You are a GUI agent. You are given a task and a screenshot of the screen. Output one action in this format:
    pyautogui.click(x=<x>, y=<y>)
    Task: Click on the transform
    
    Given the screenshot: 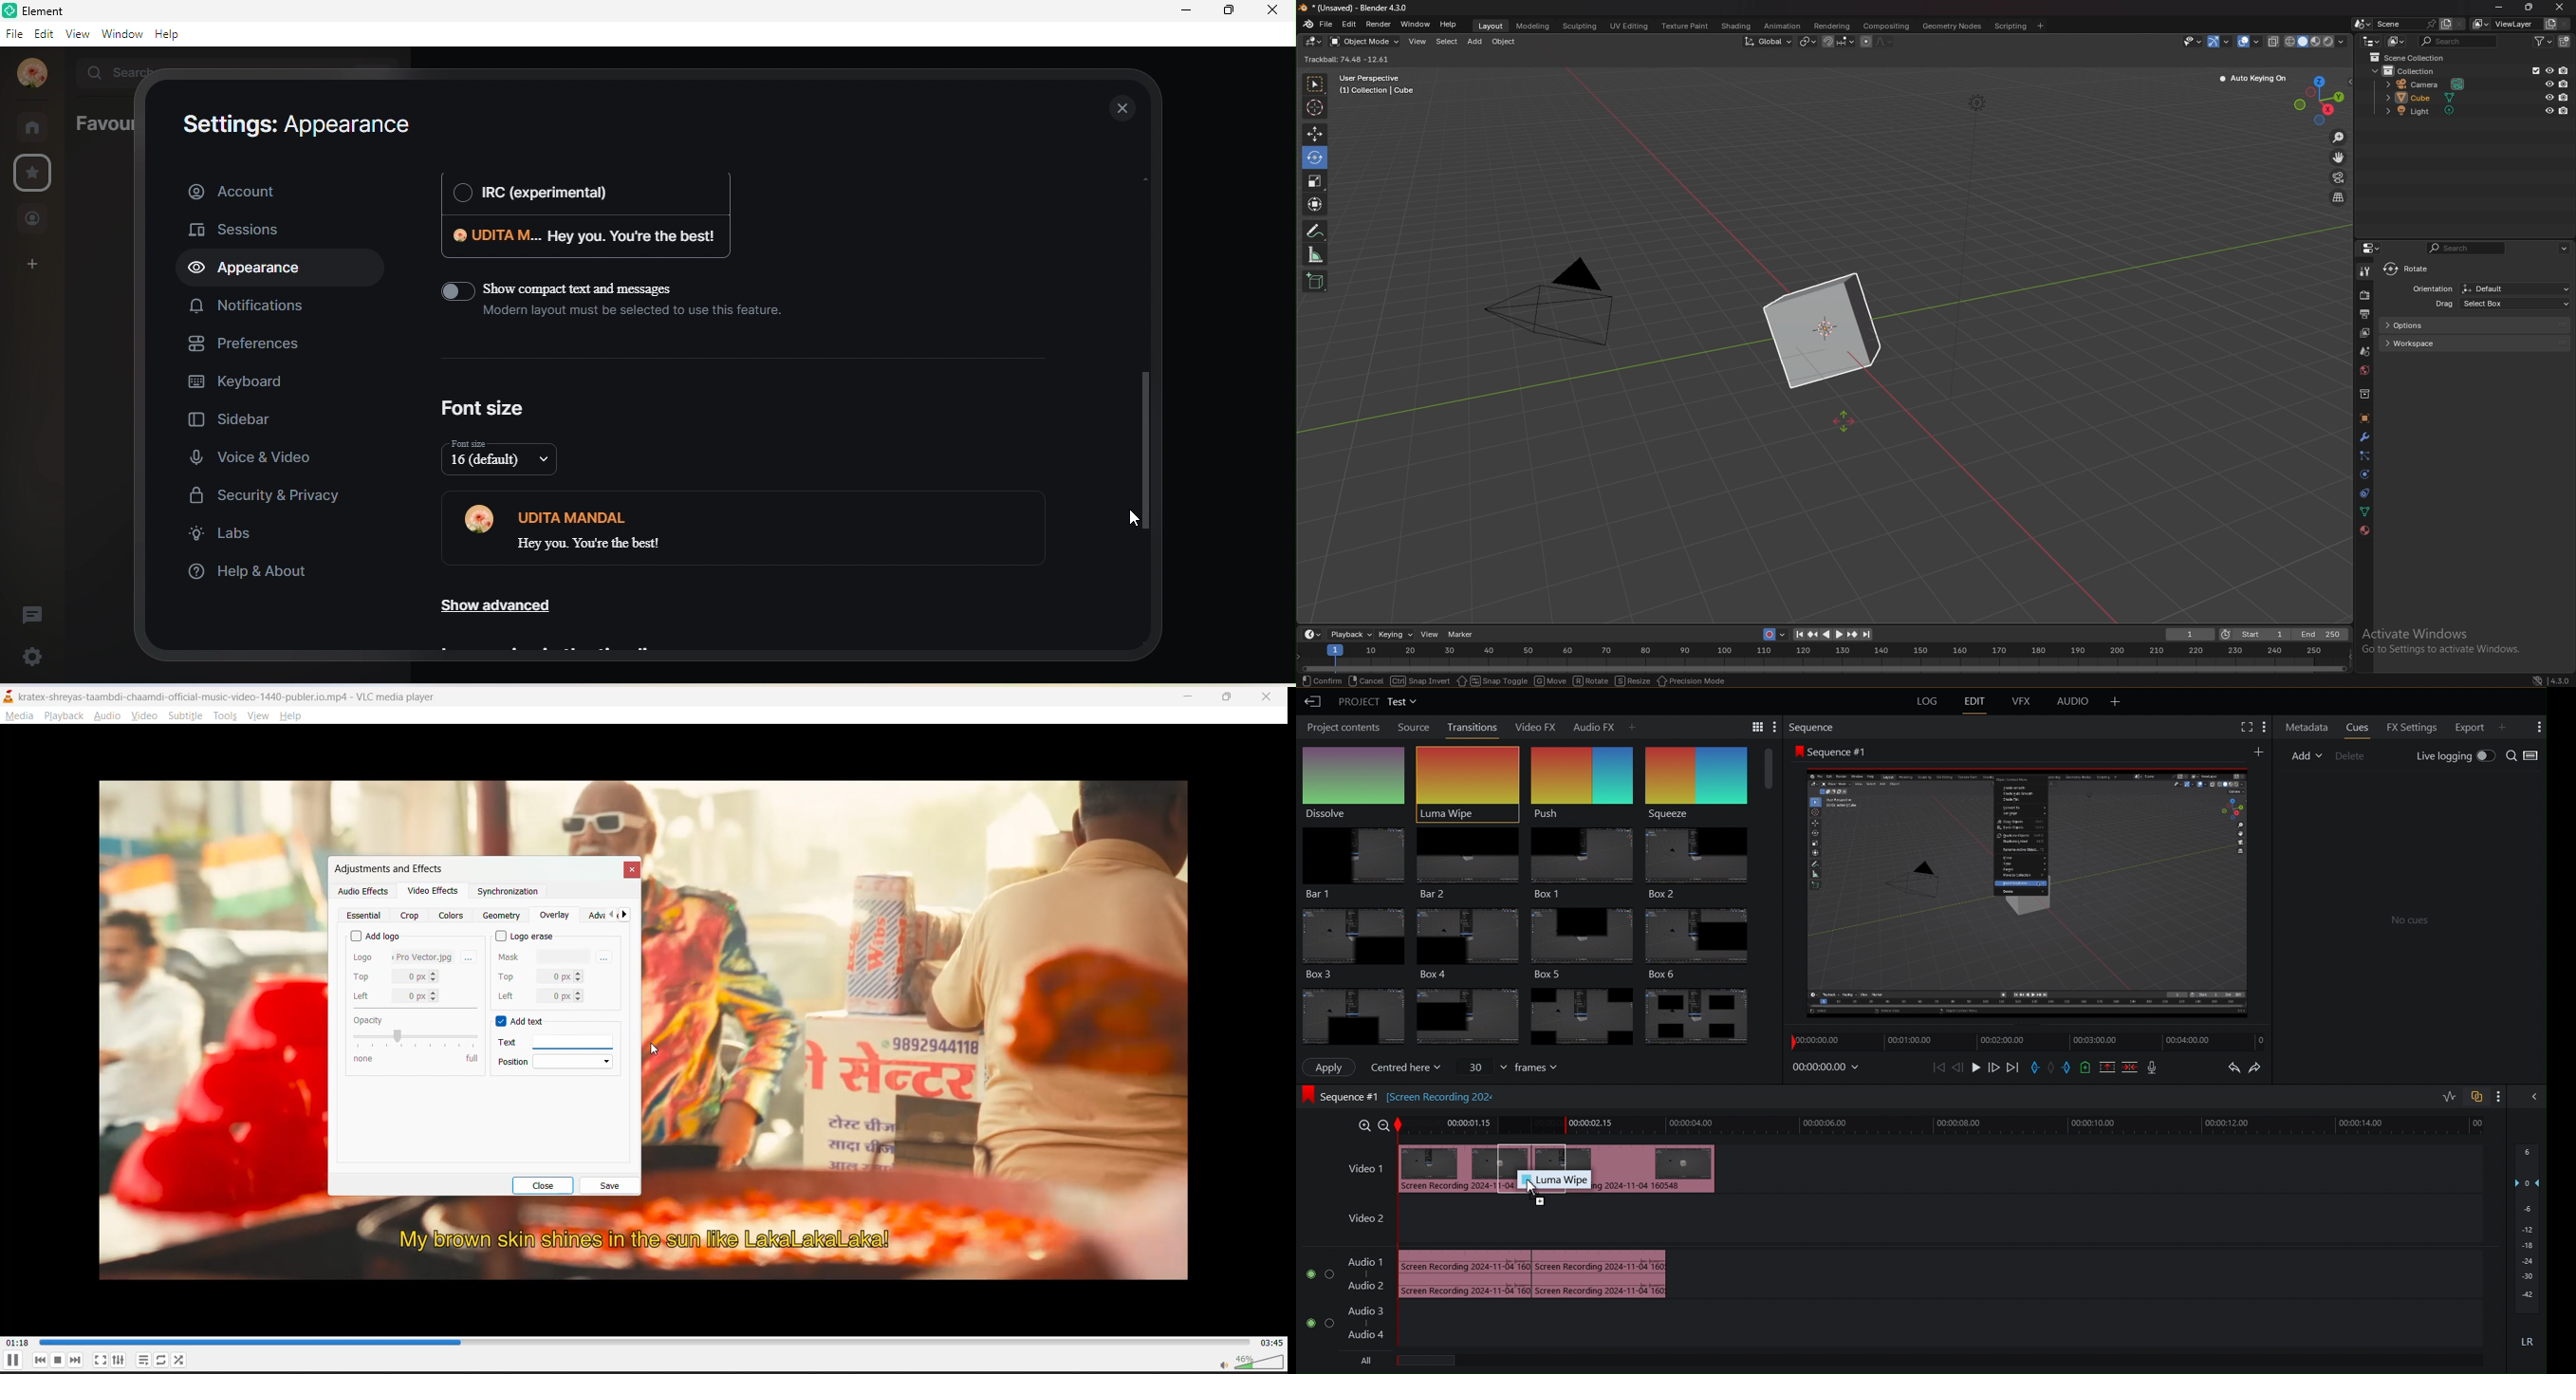 What is the action you would take?
    pyautogui.click(x=1316, y=204)
    